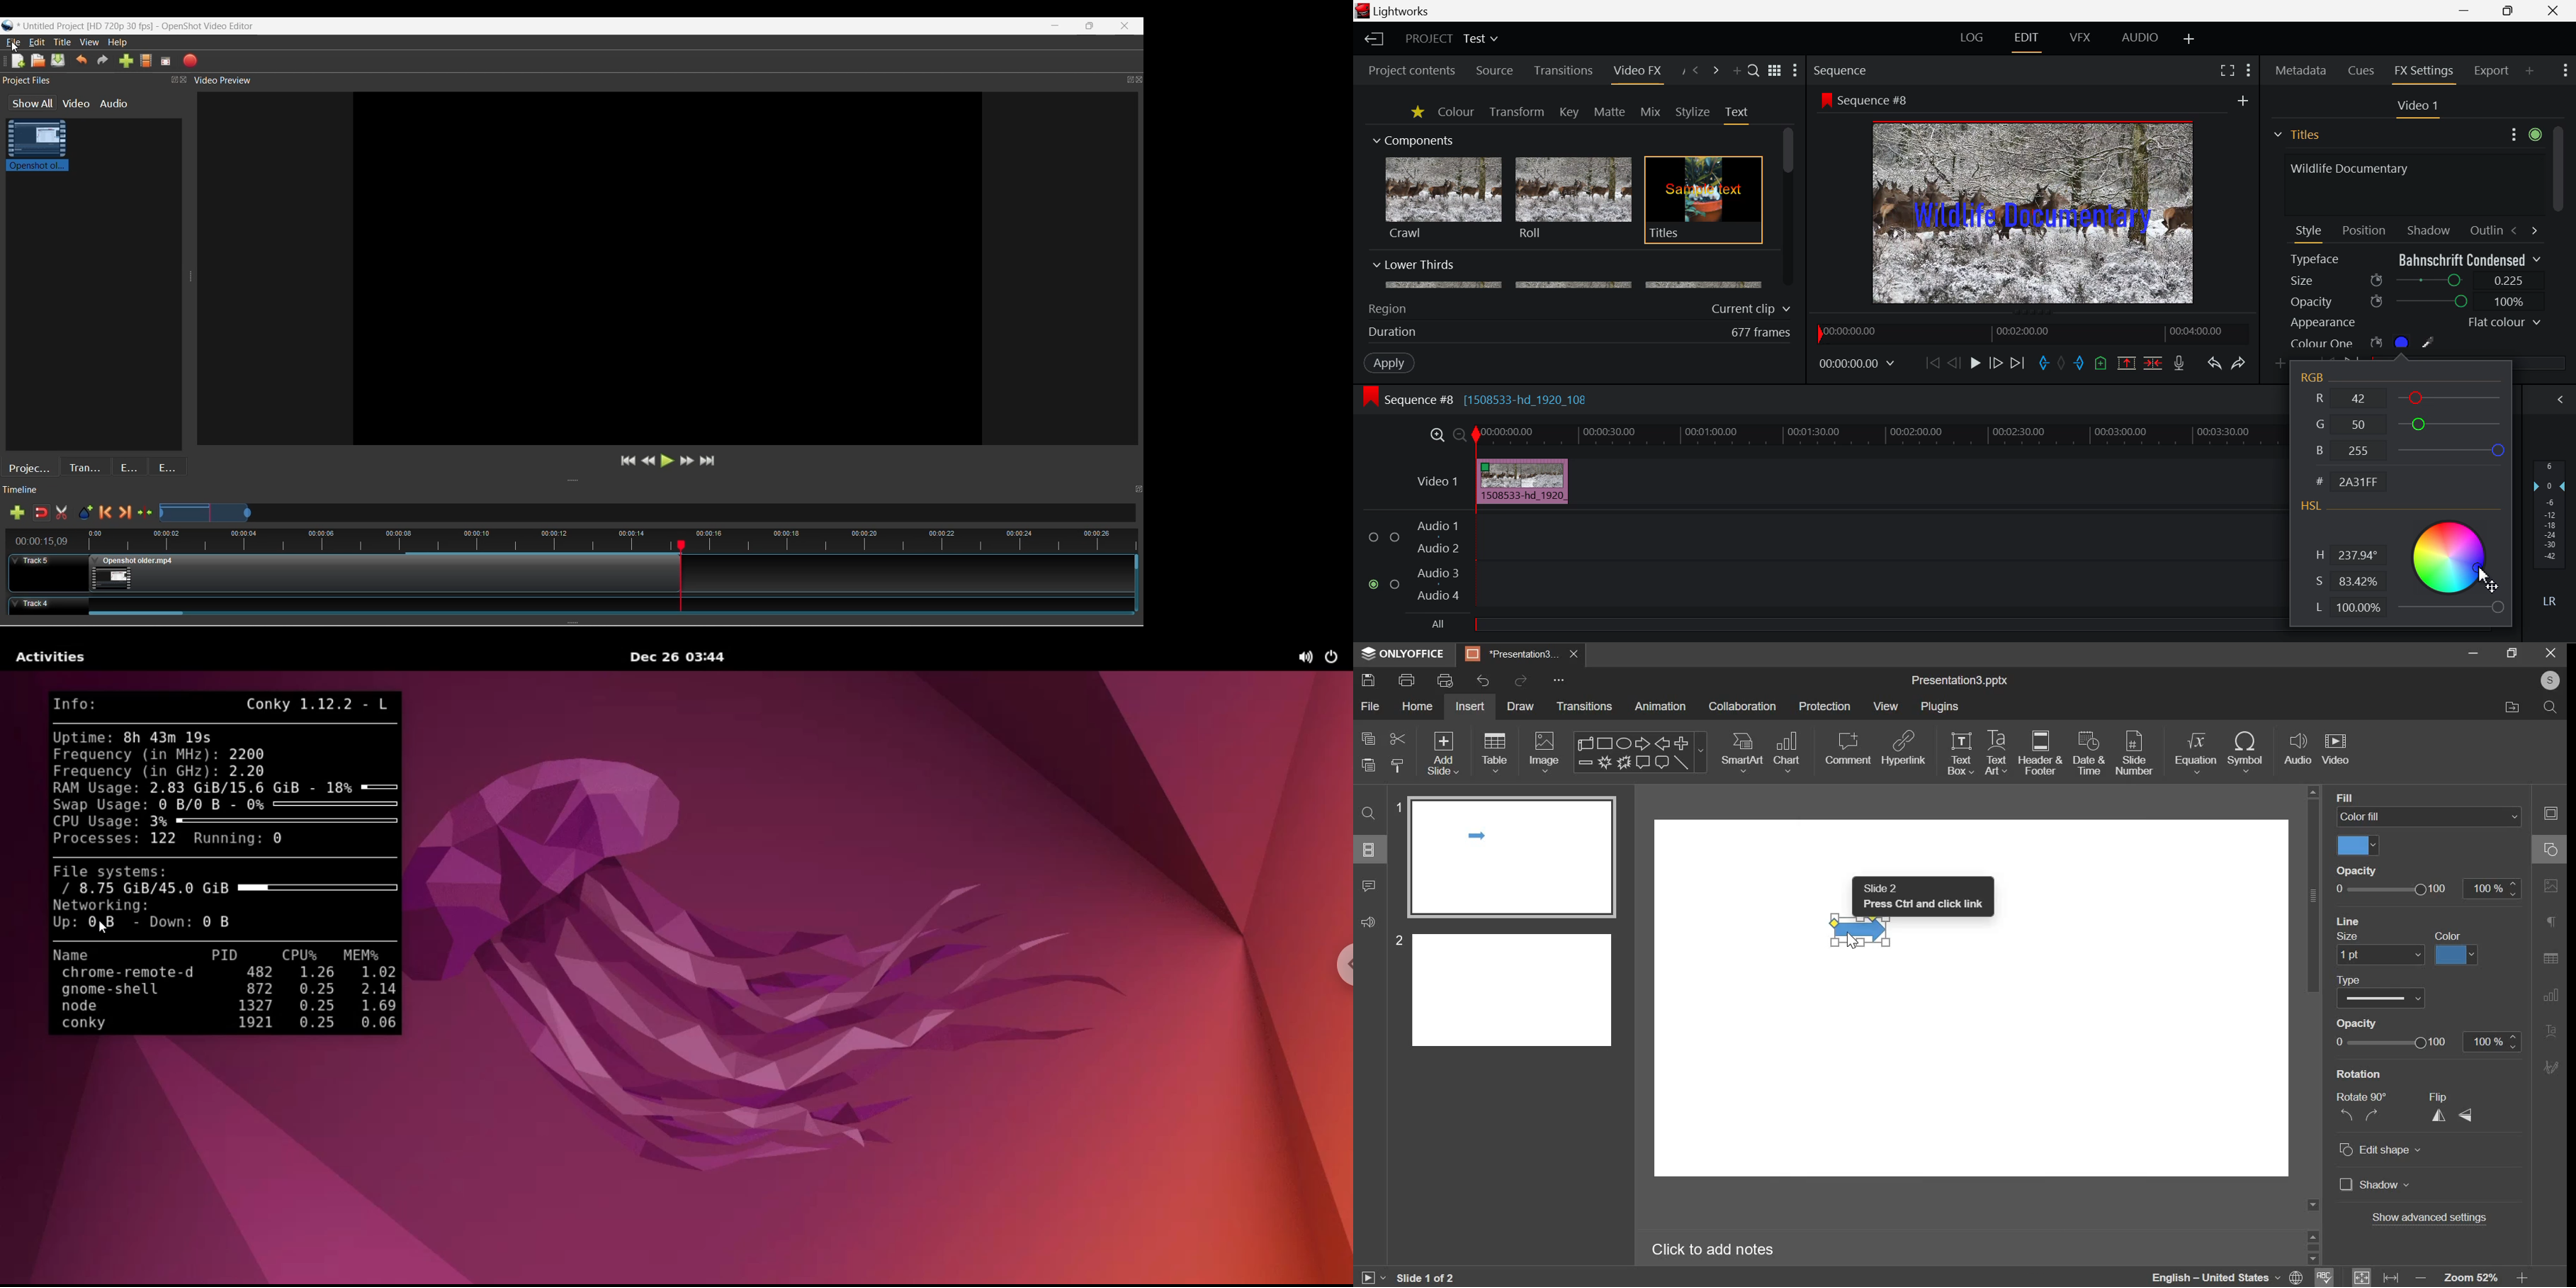 The image size is (2576, 1288). Describe the element at coordinates (2336, 750) in the screenshot. I see `video` at that location.